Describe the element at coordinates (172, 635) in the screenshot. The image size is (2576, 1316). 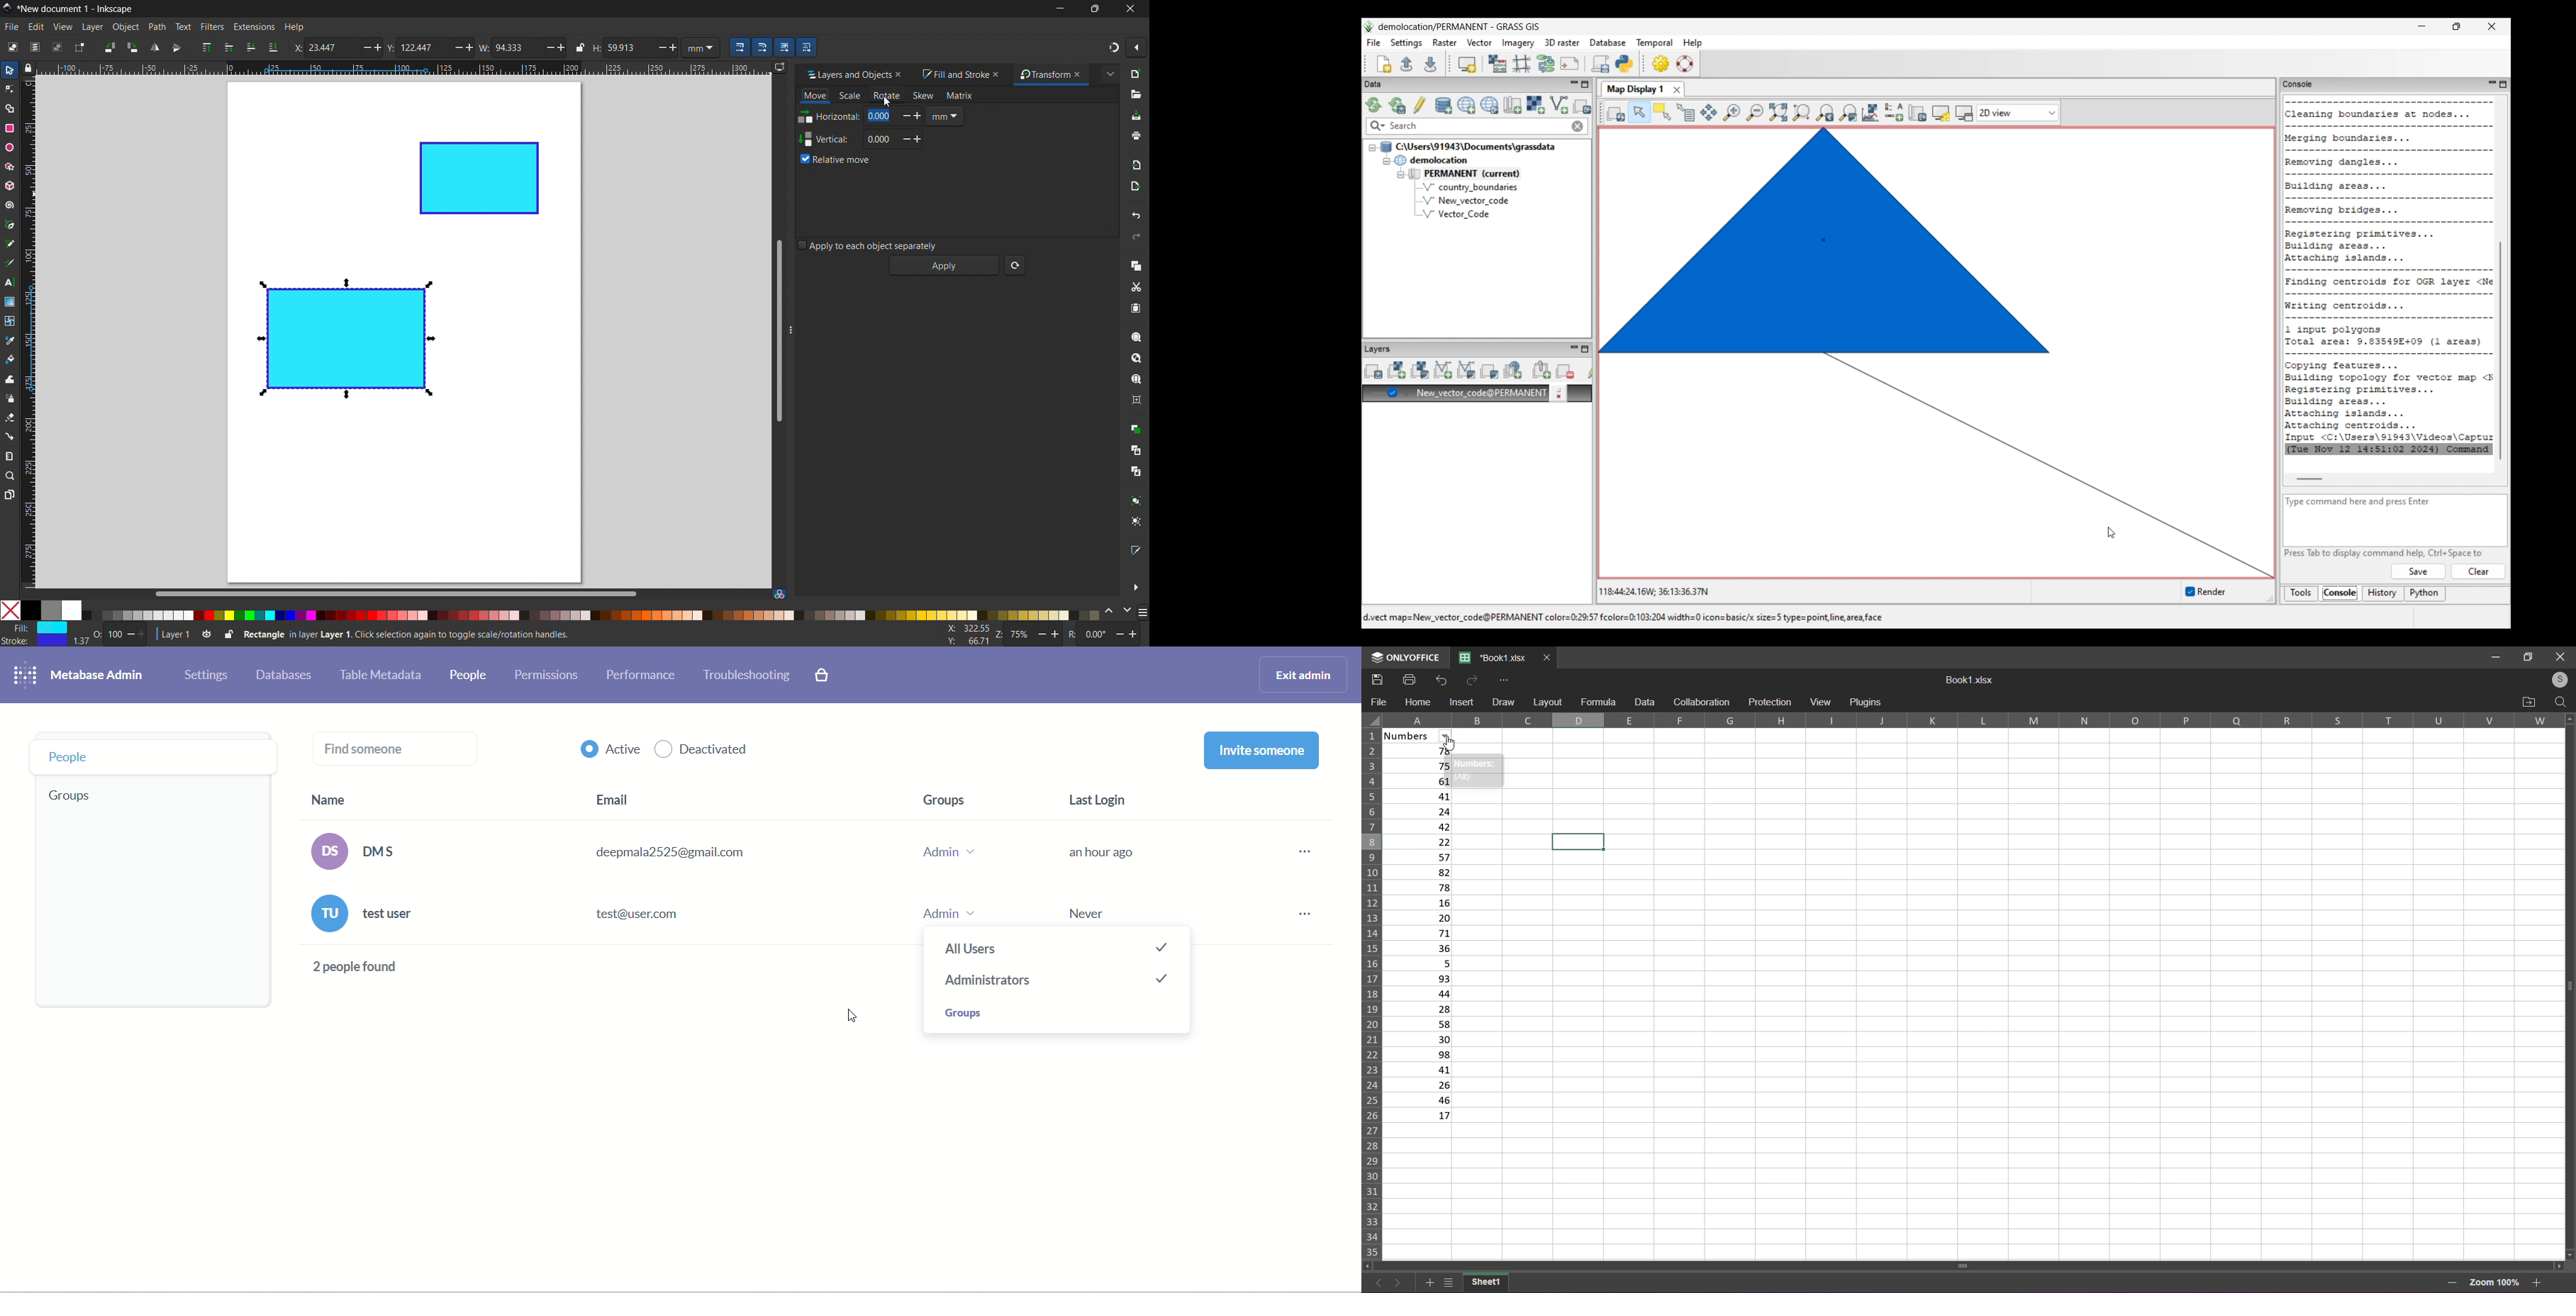
I see `current layer` at that location.